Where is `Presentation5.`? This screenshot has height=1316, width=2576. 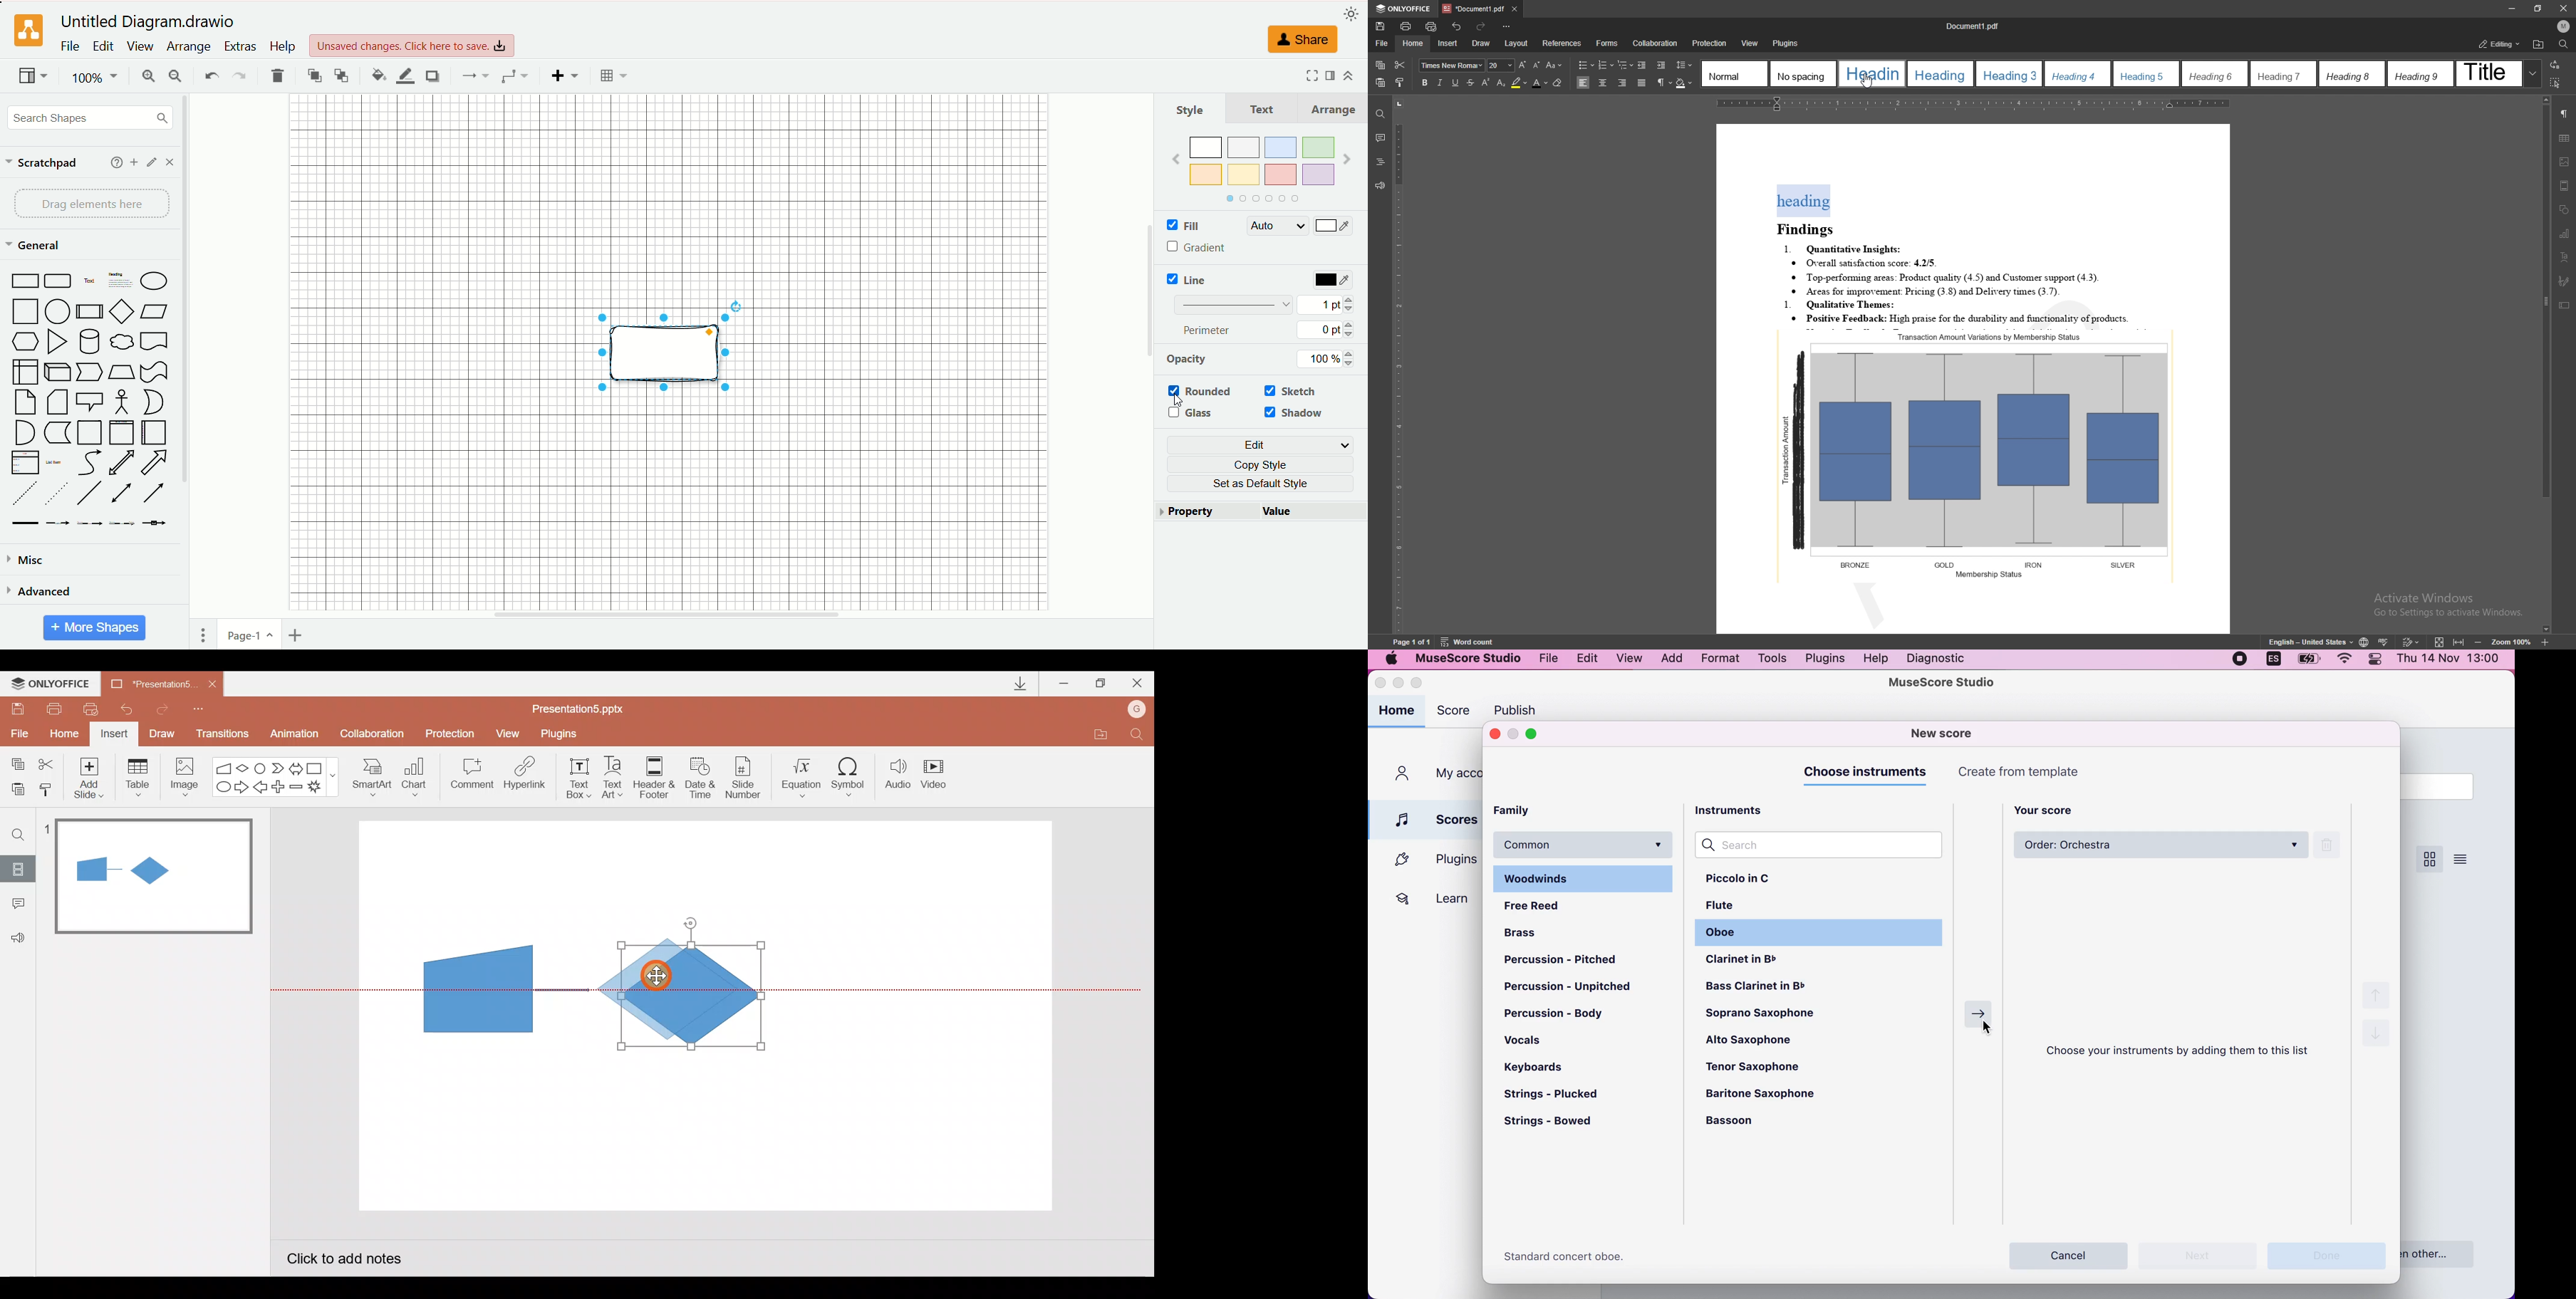
Presentation5. is located at coordinates (148, 682).